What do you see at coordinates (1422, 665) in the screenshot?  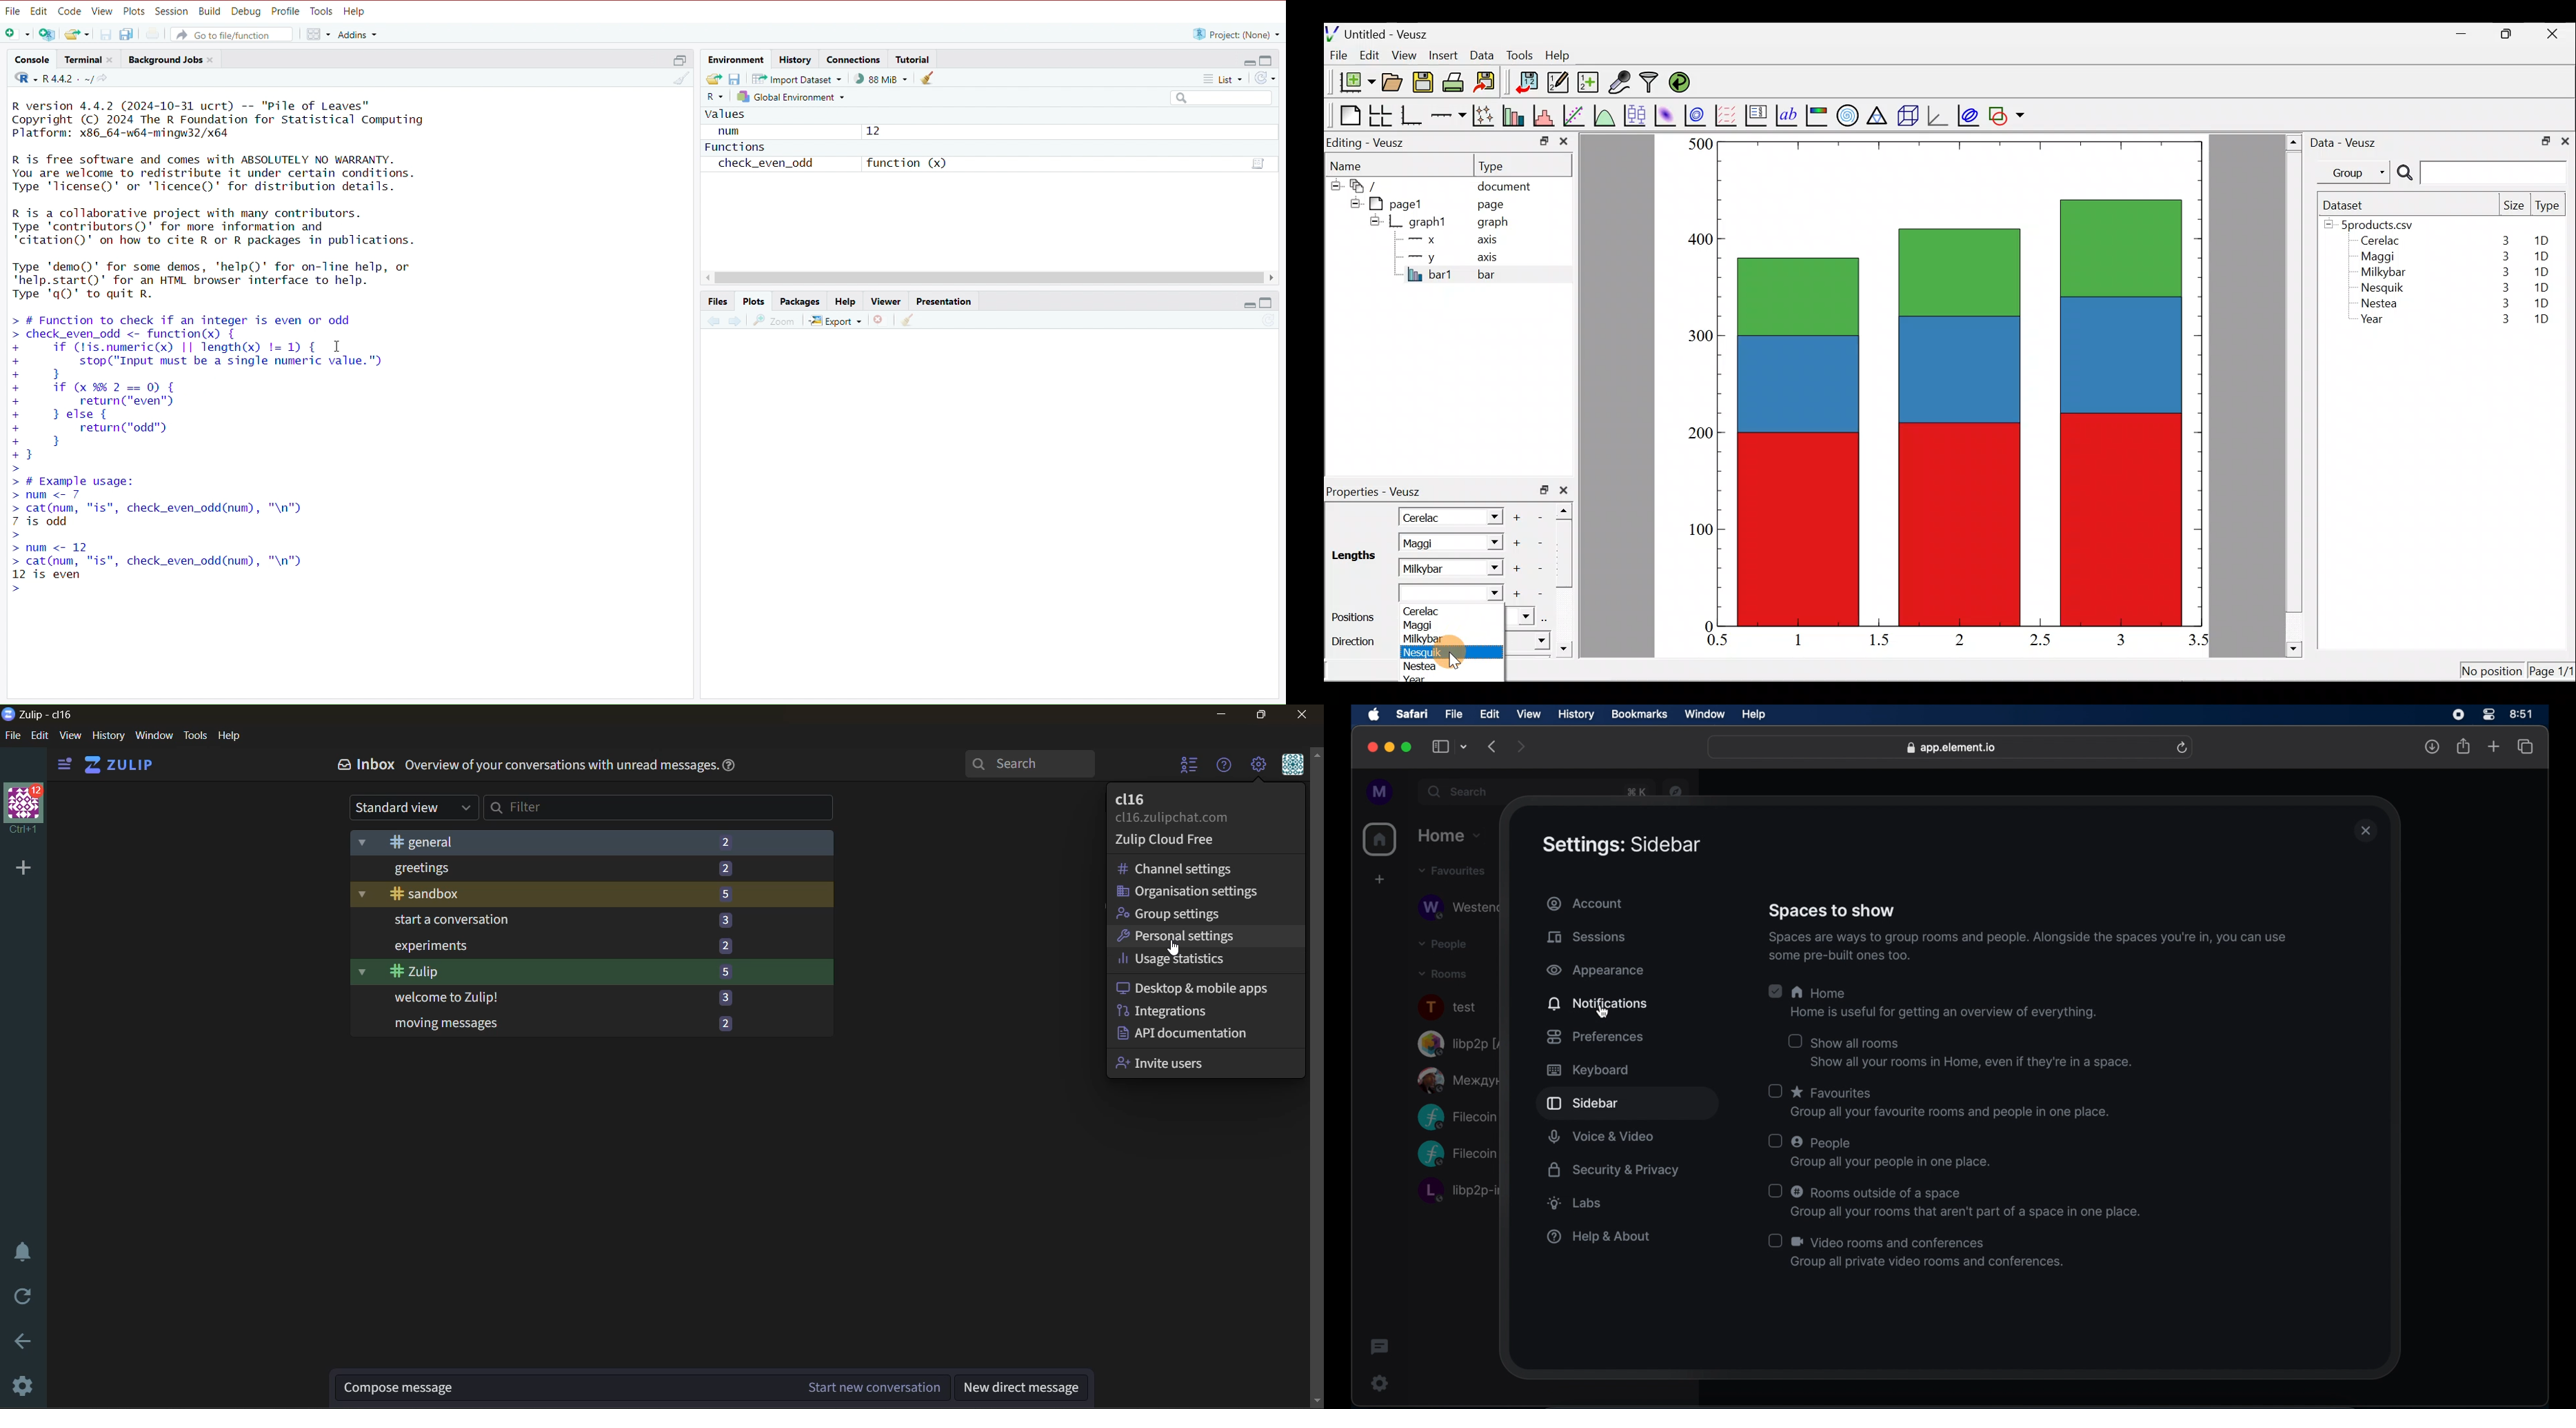 I see `Nestea` at bounding box center [1422, 665].